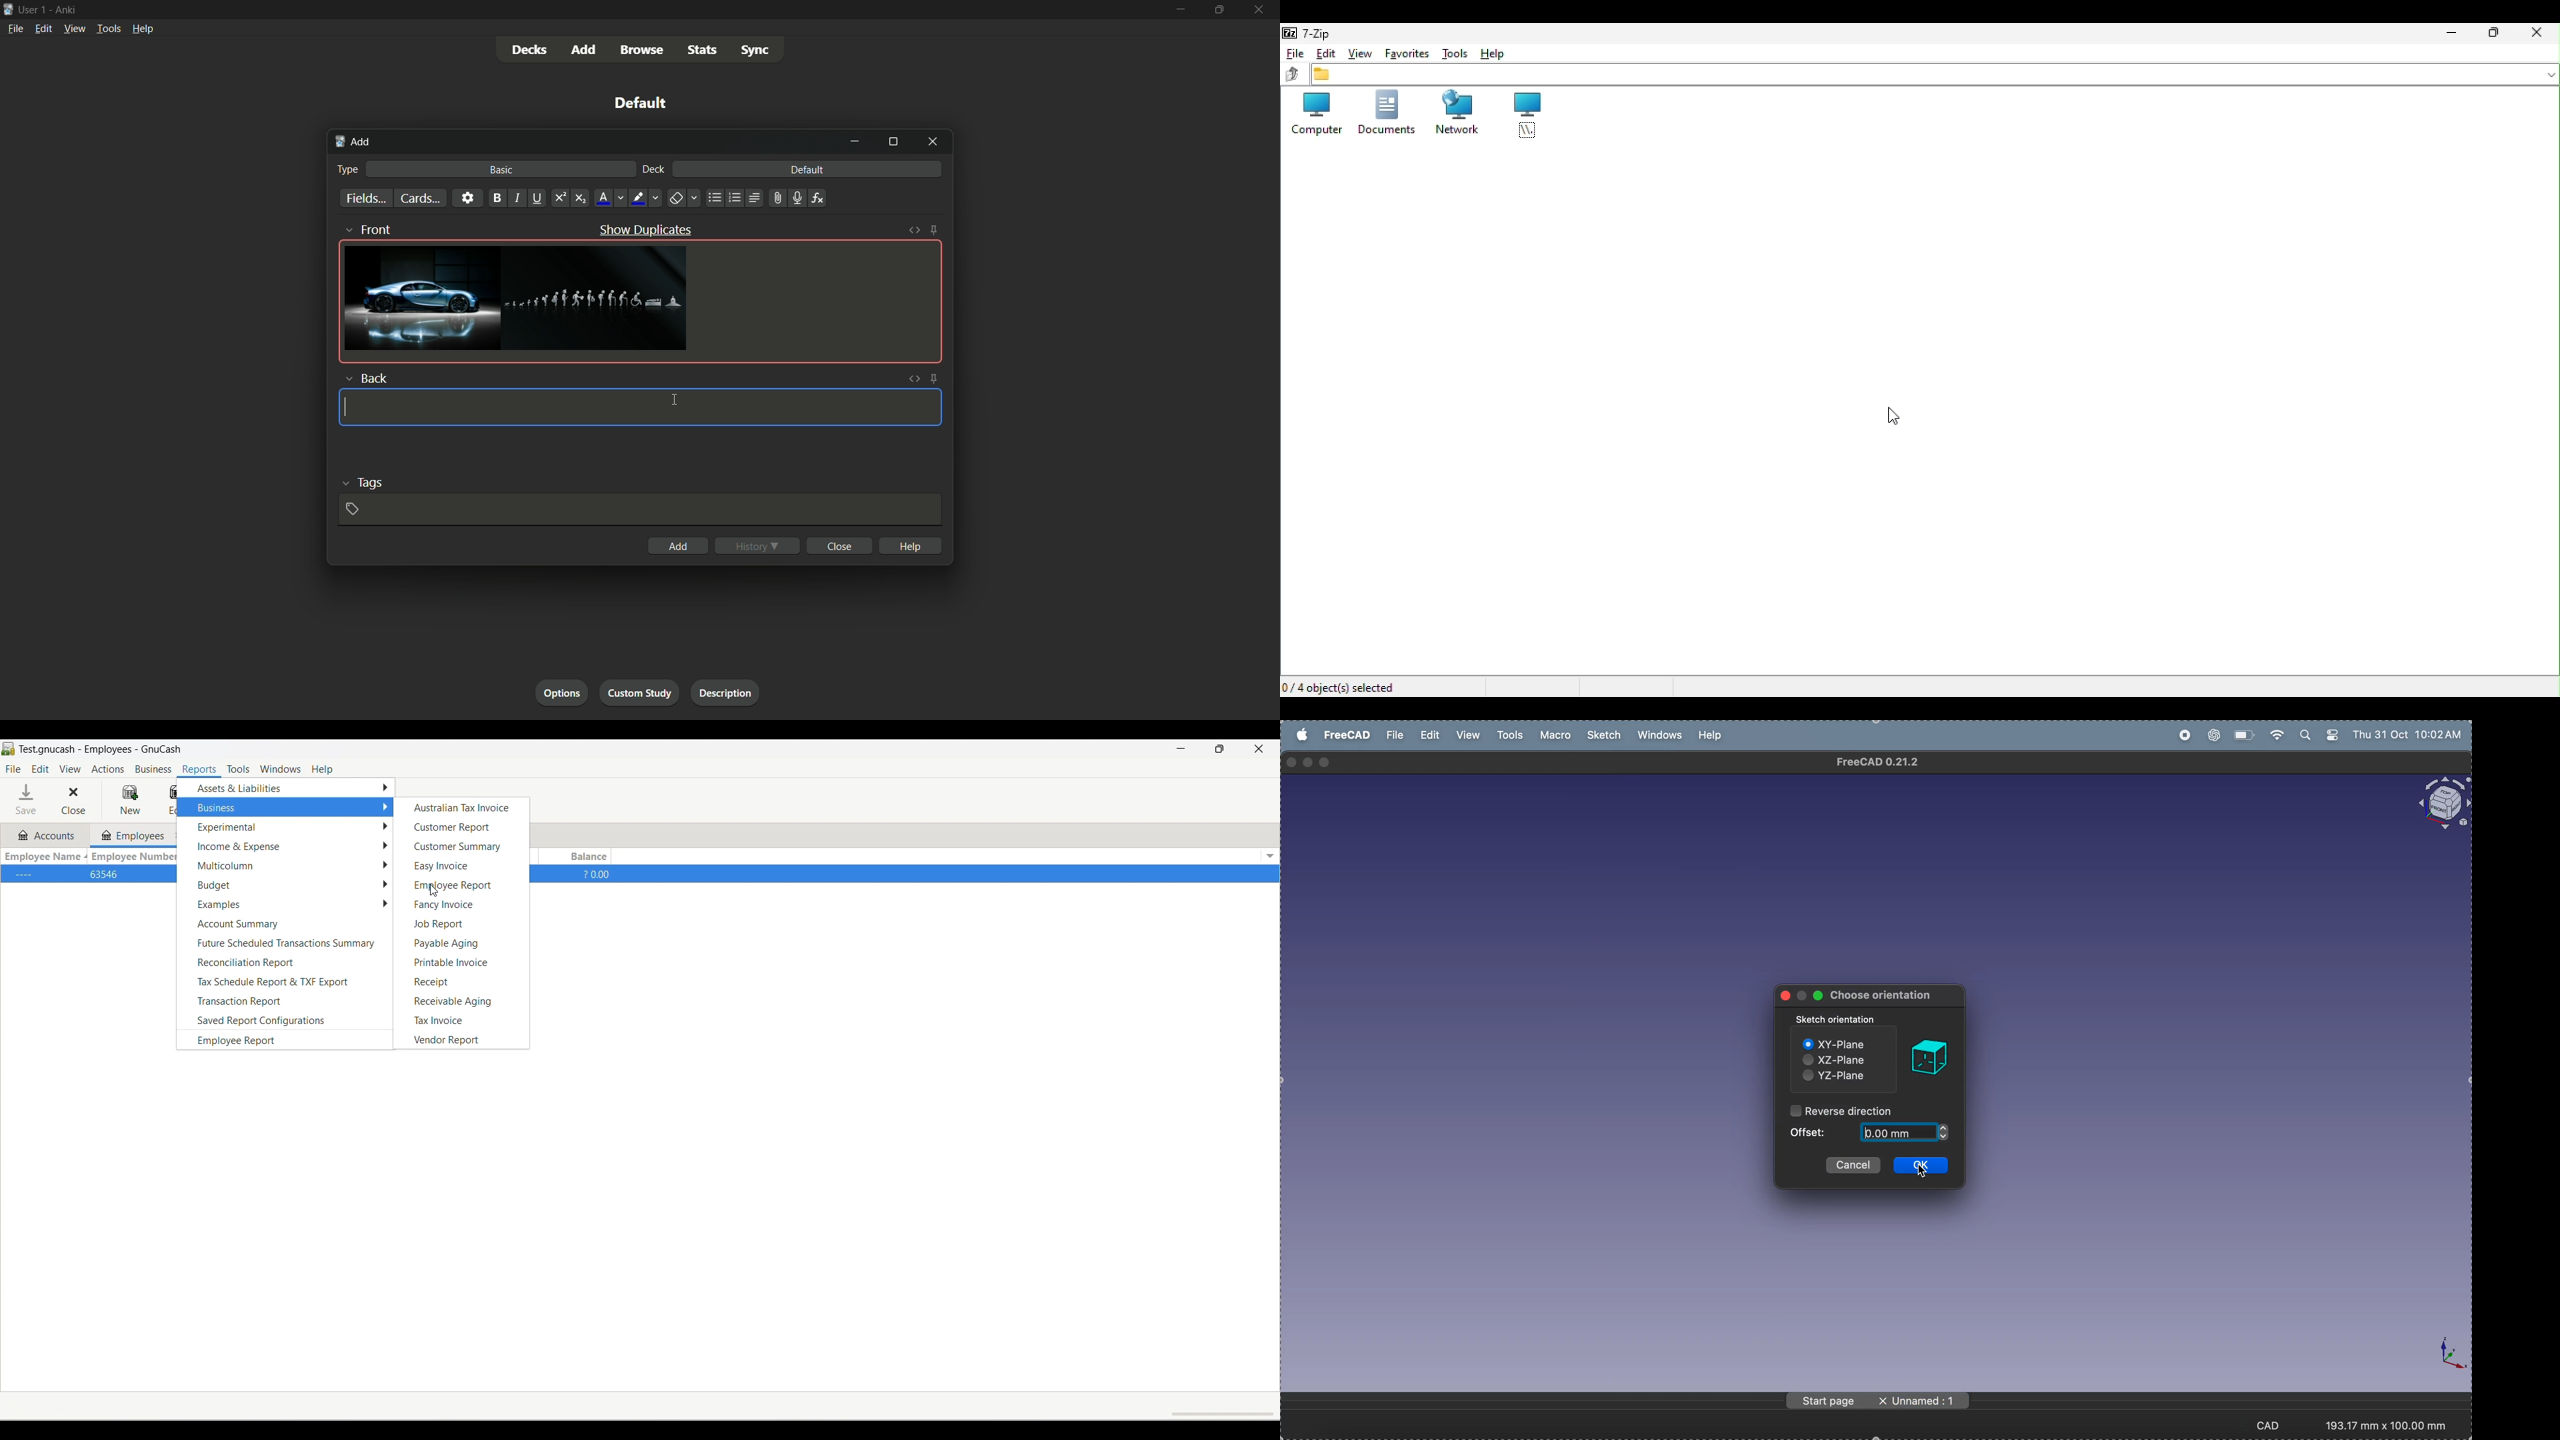 The width and height of the screenshot is (2576, 1456). Describe the element at coordinates (2542, 36) in the screenshot. I see `Close` at that location.